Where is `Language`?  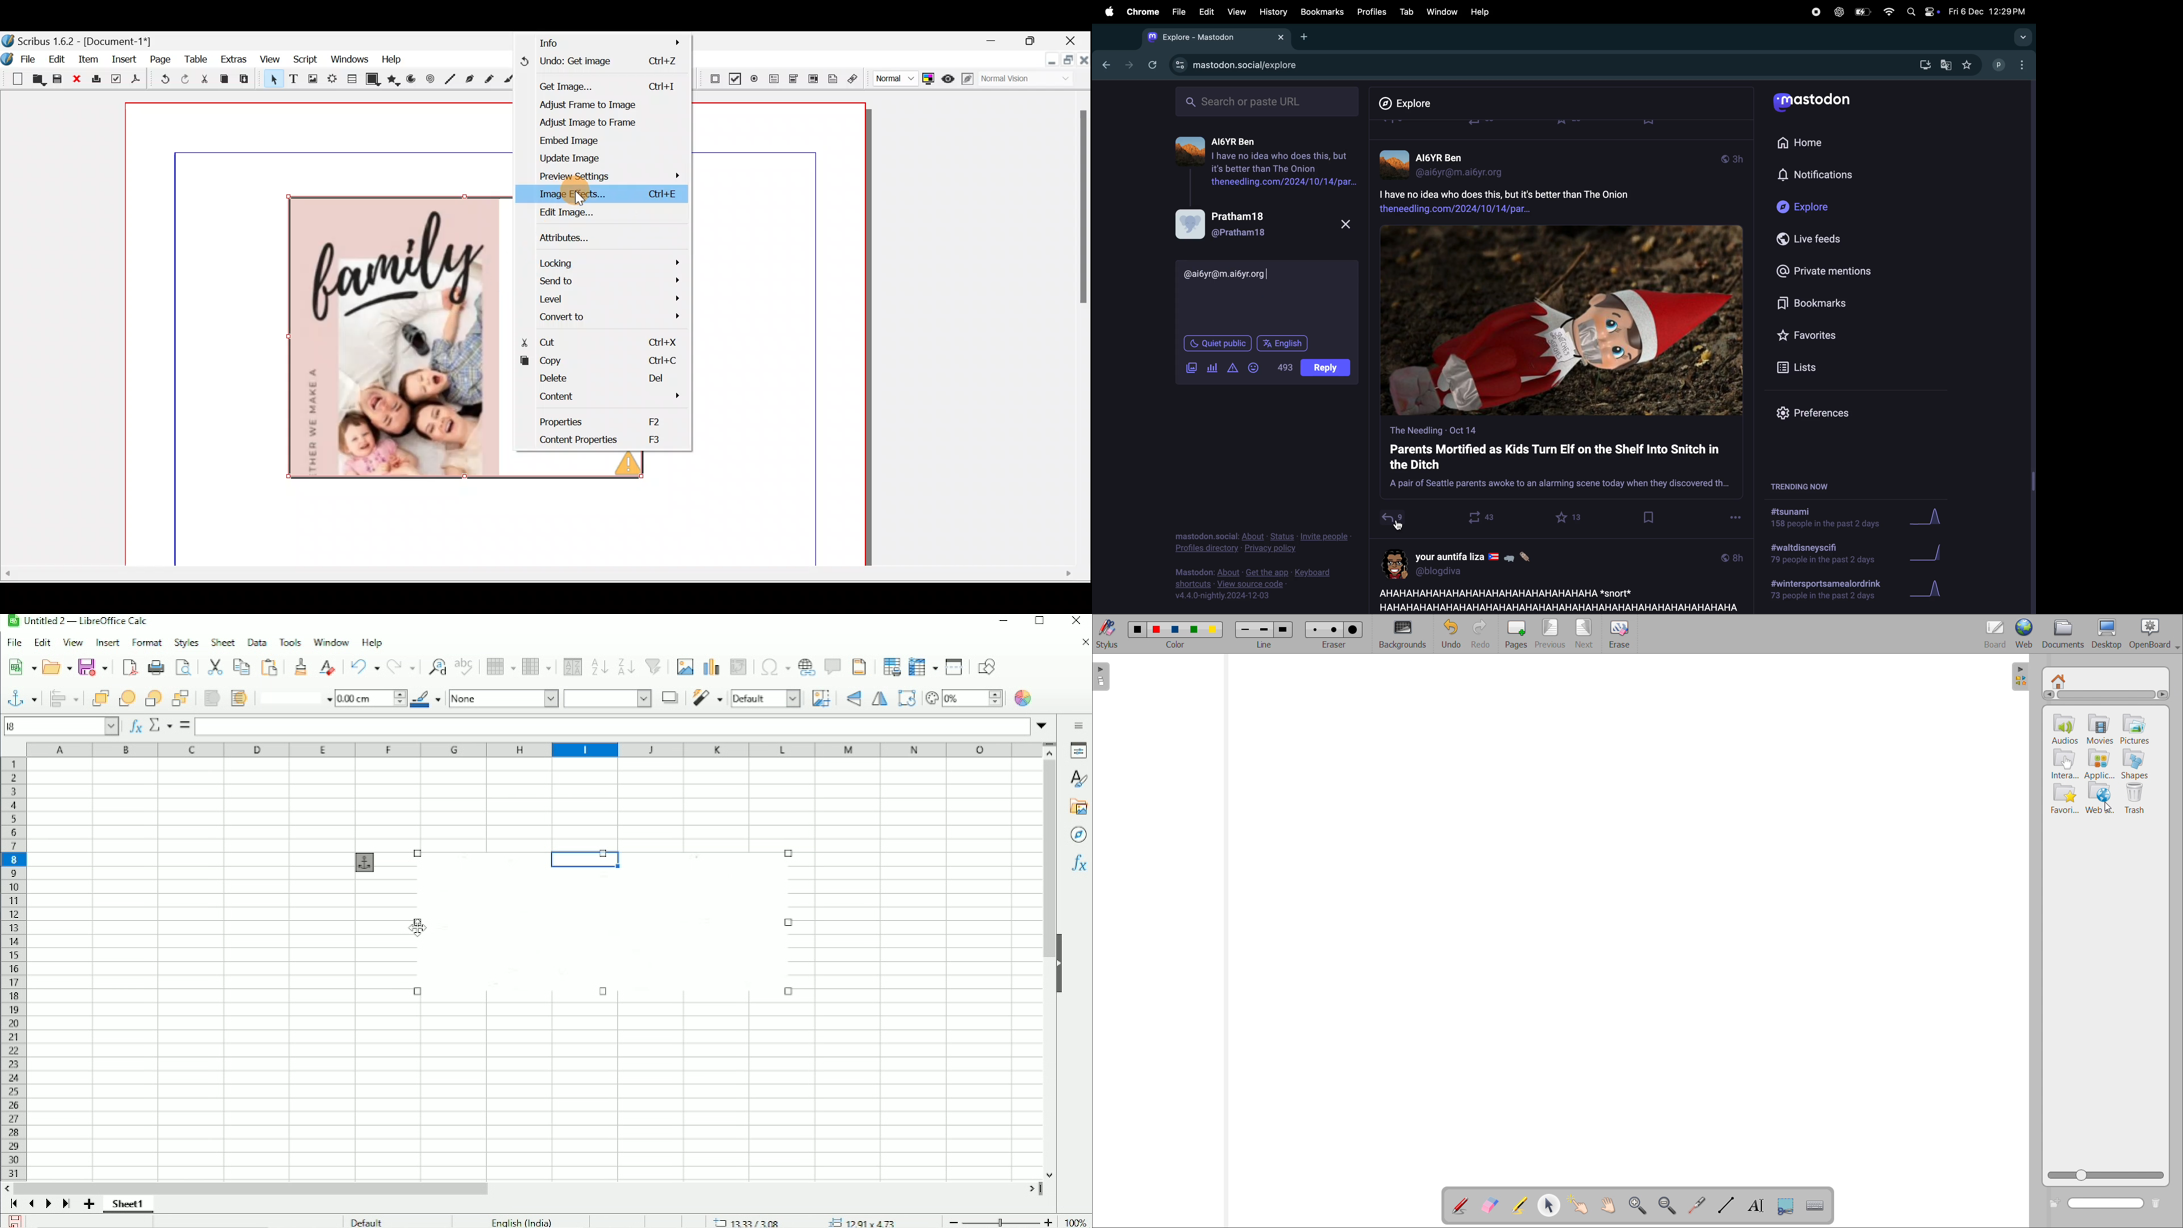 Language is located at coordinates (522, 1221).